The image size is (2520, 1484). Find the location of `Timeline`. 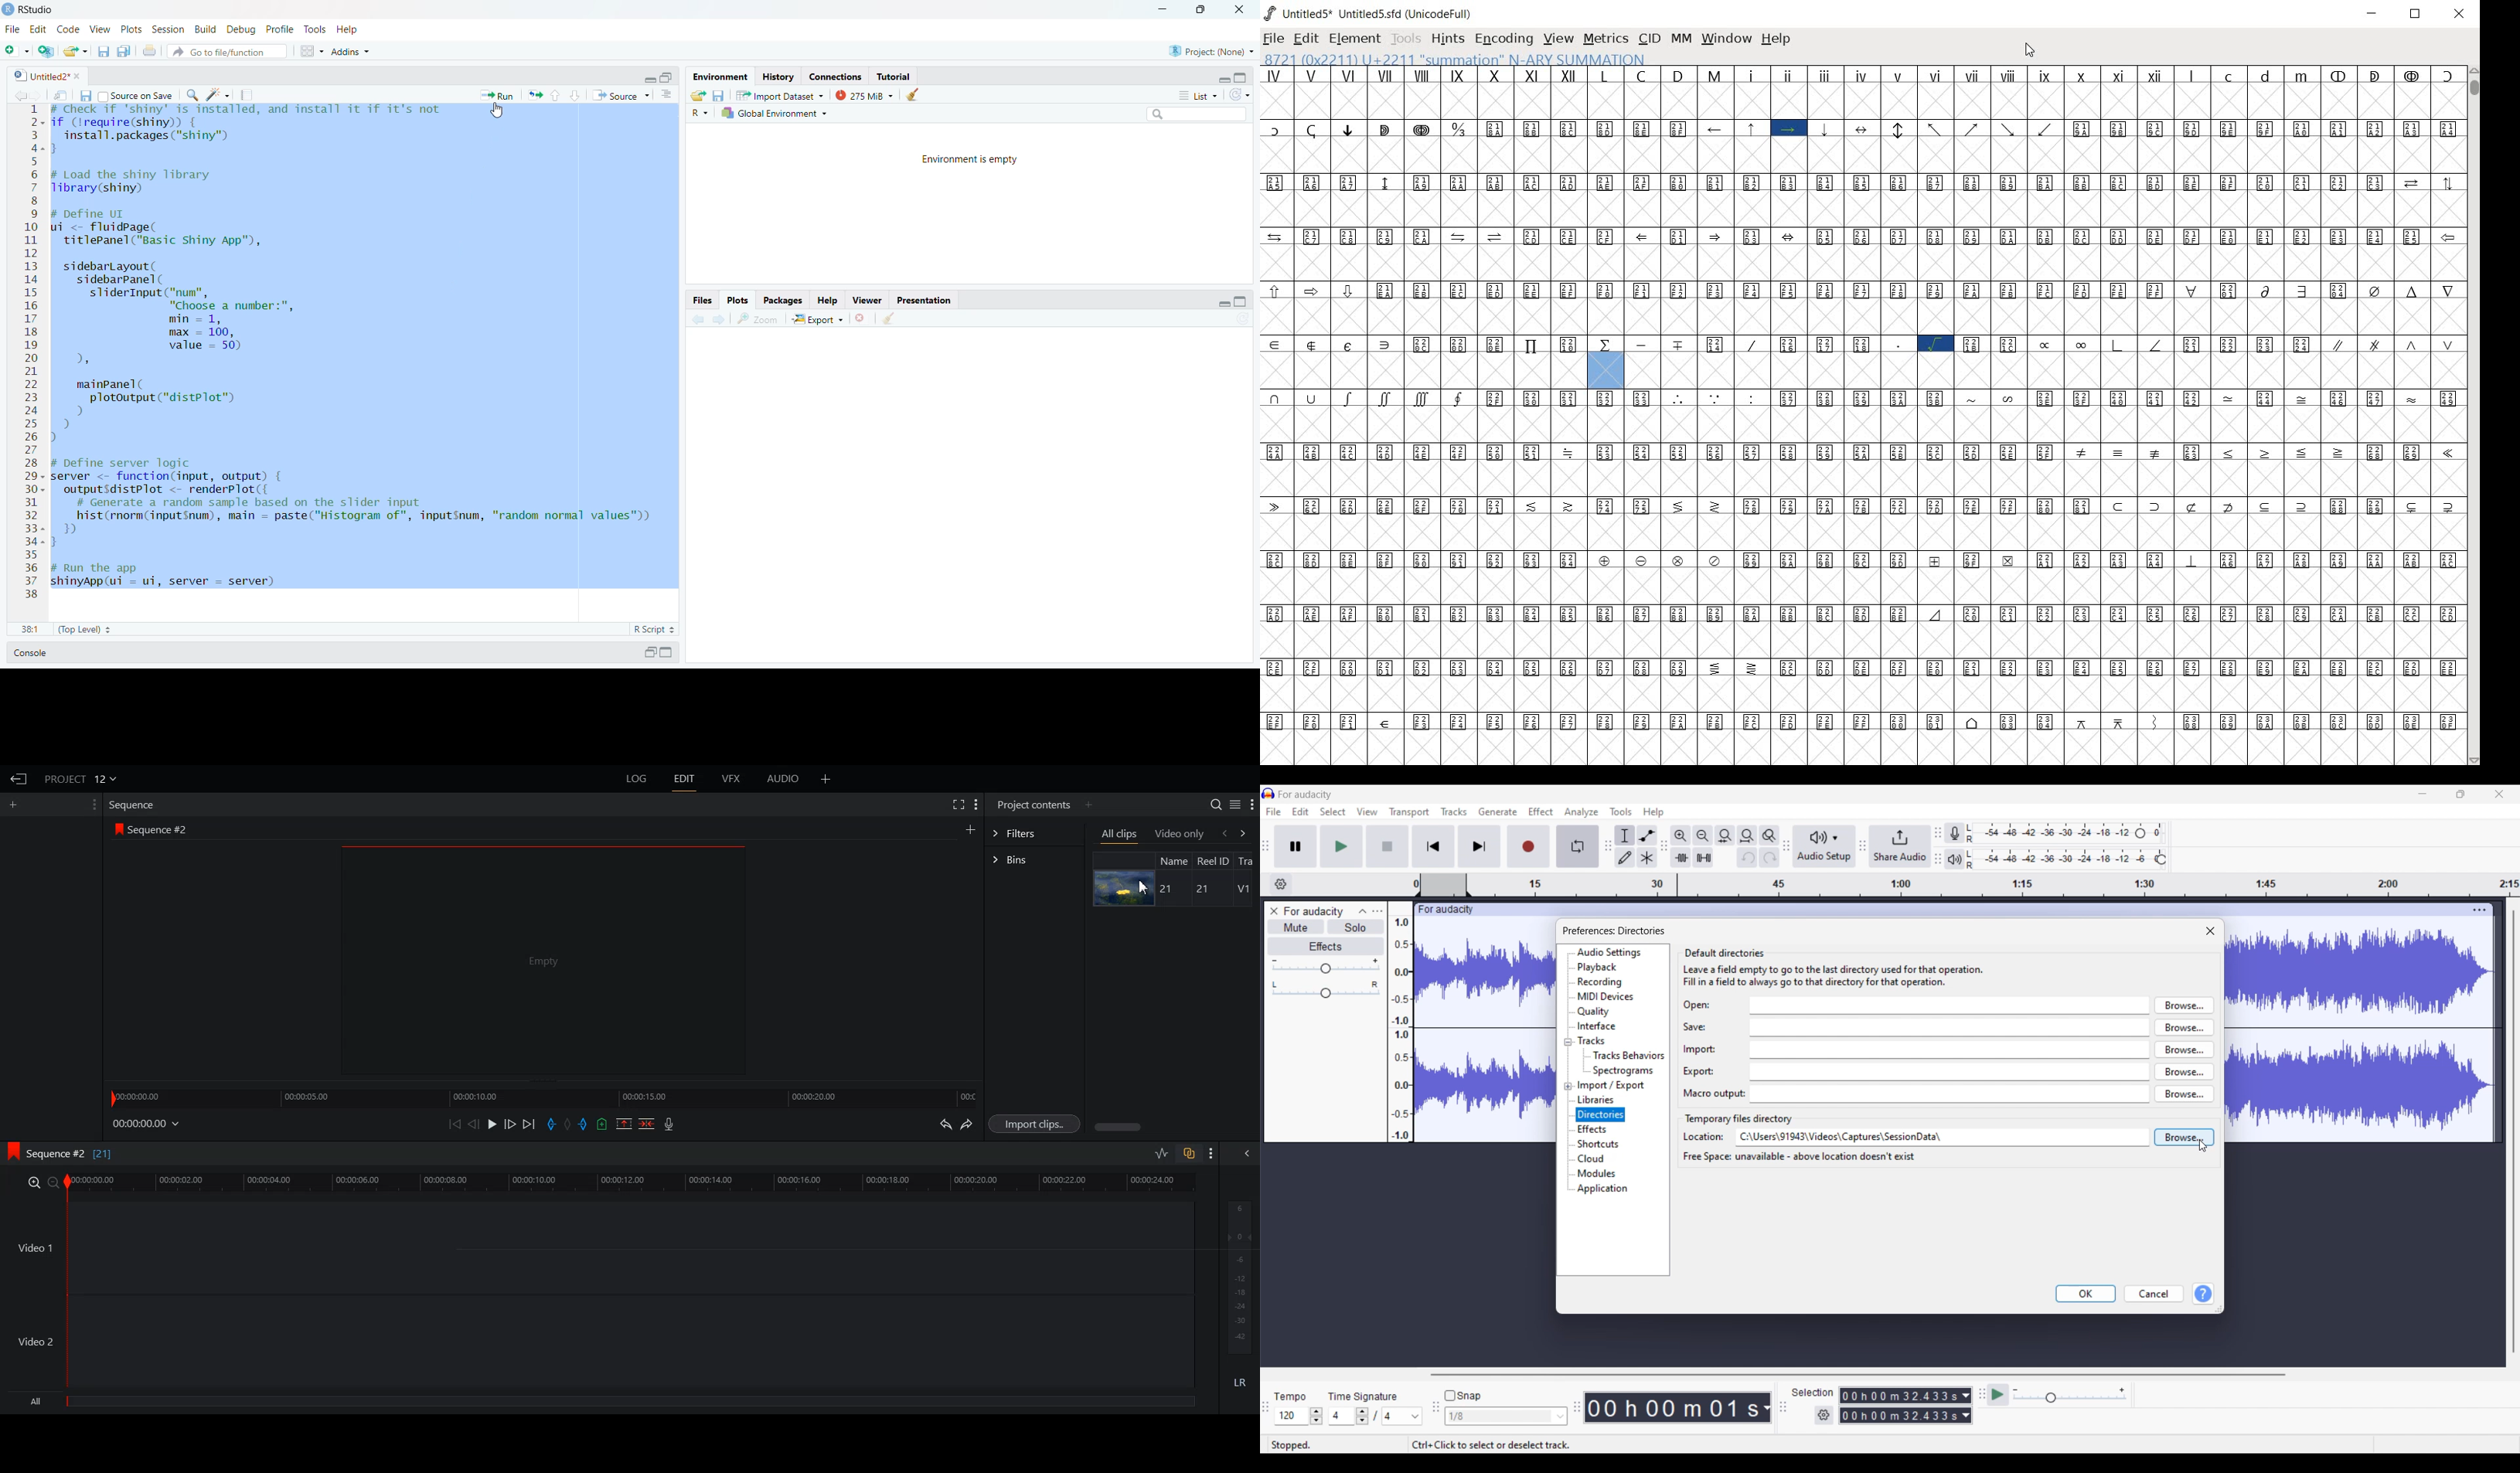

Timeline is located at coordinates (633, 1182).